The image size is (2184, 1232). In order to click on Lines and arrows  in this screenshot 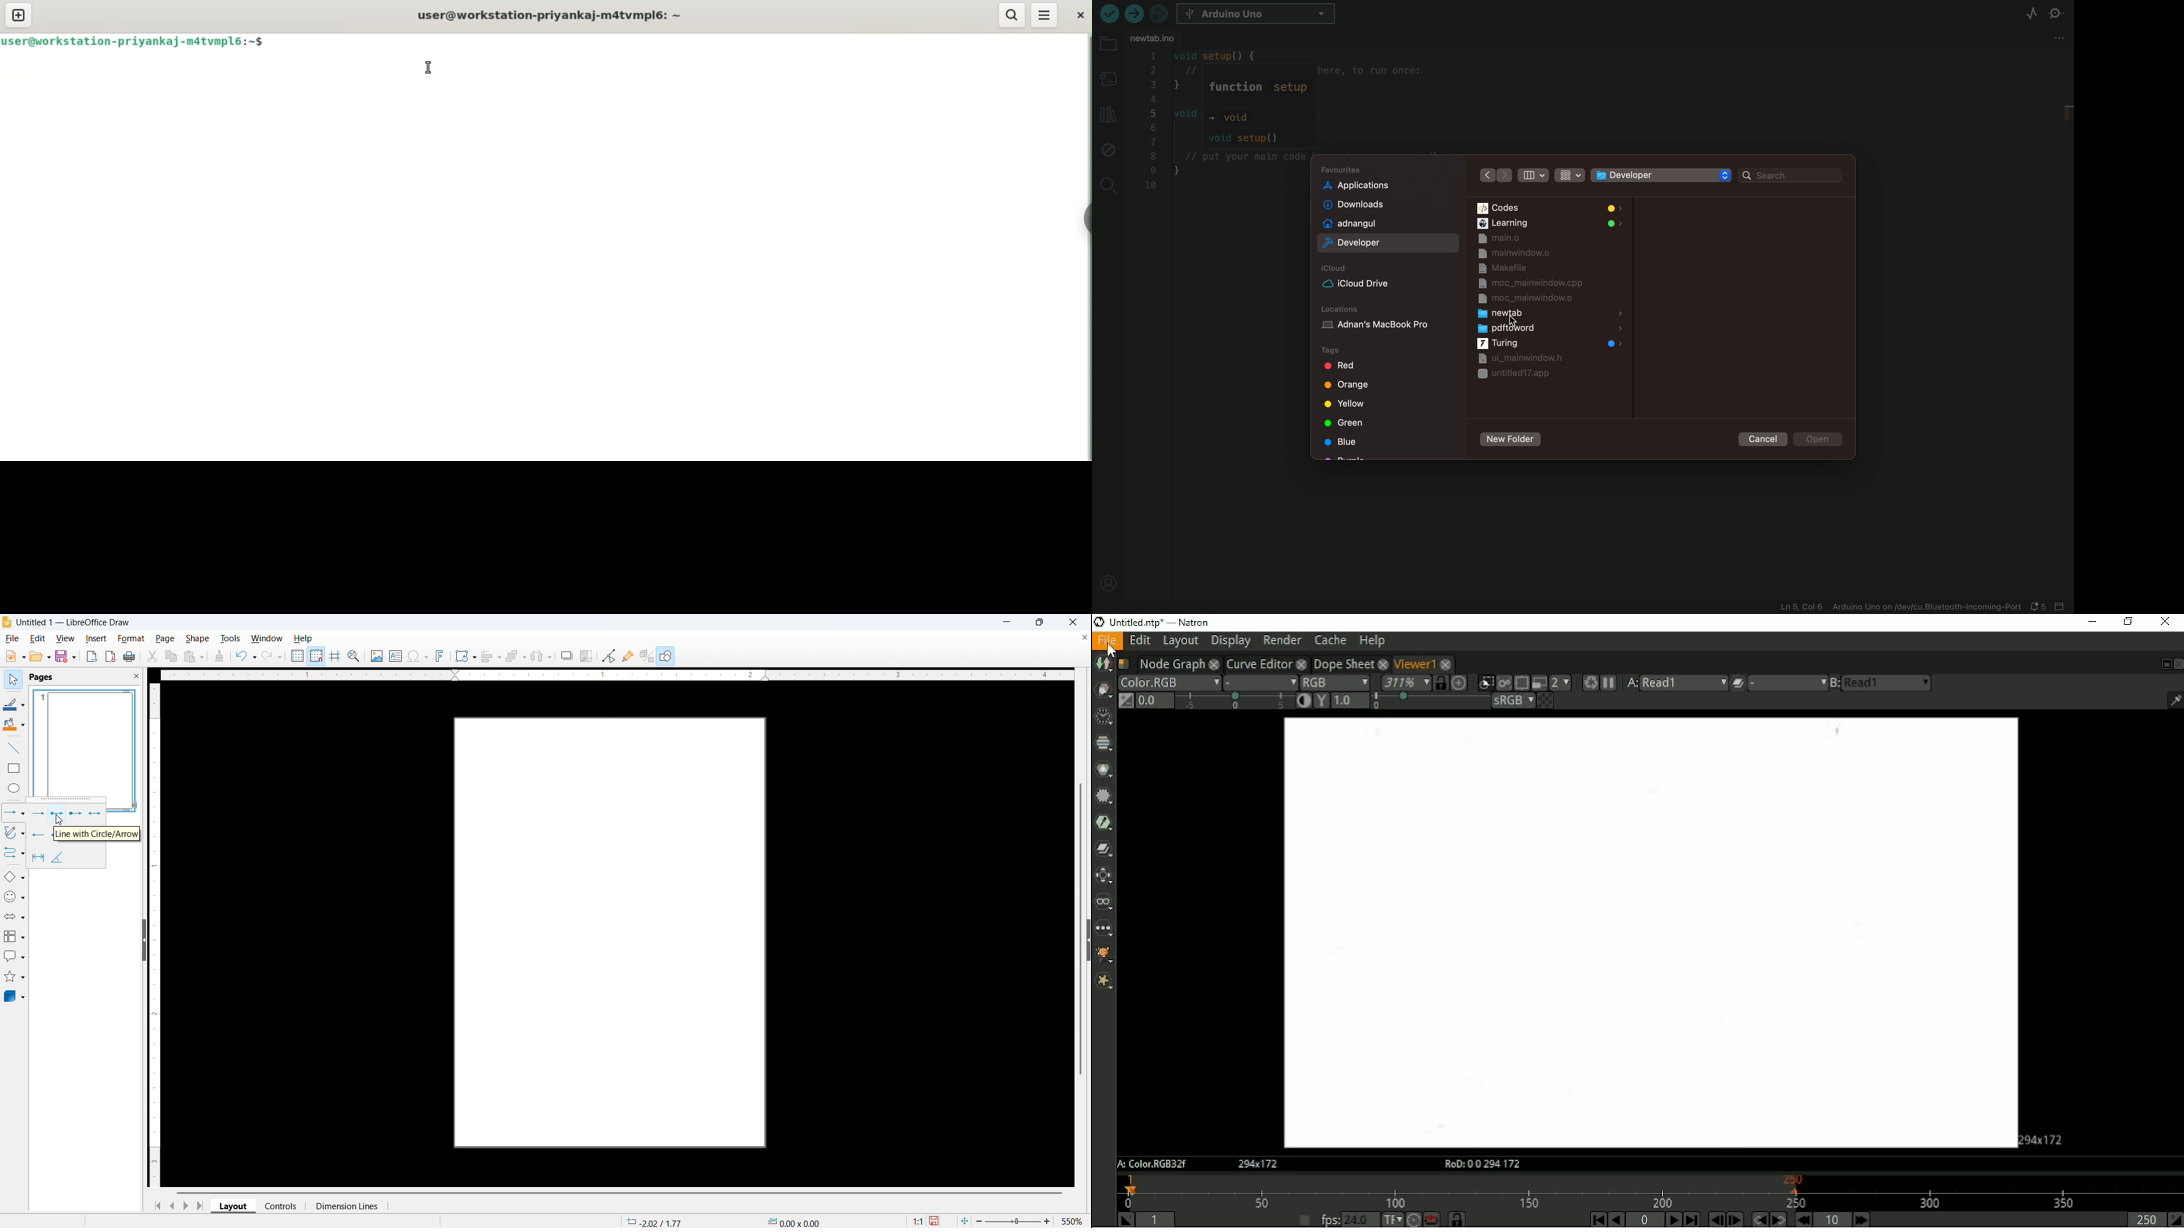, I will do `click(14, 812)`.